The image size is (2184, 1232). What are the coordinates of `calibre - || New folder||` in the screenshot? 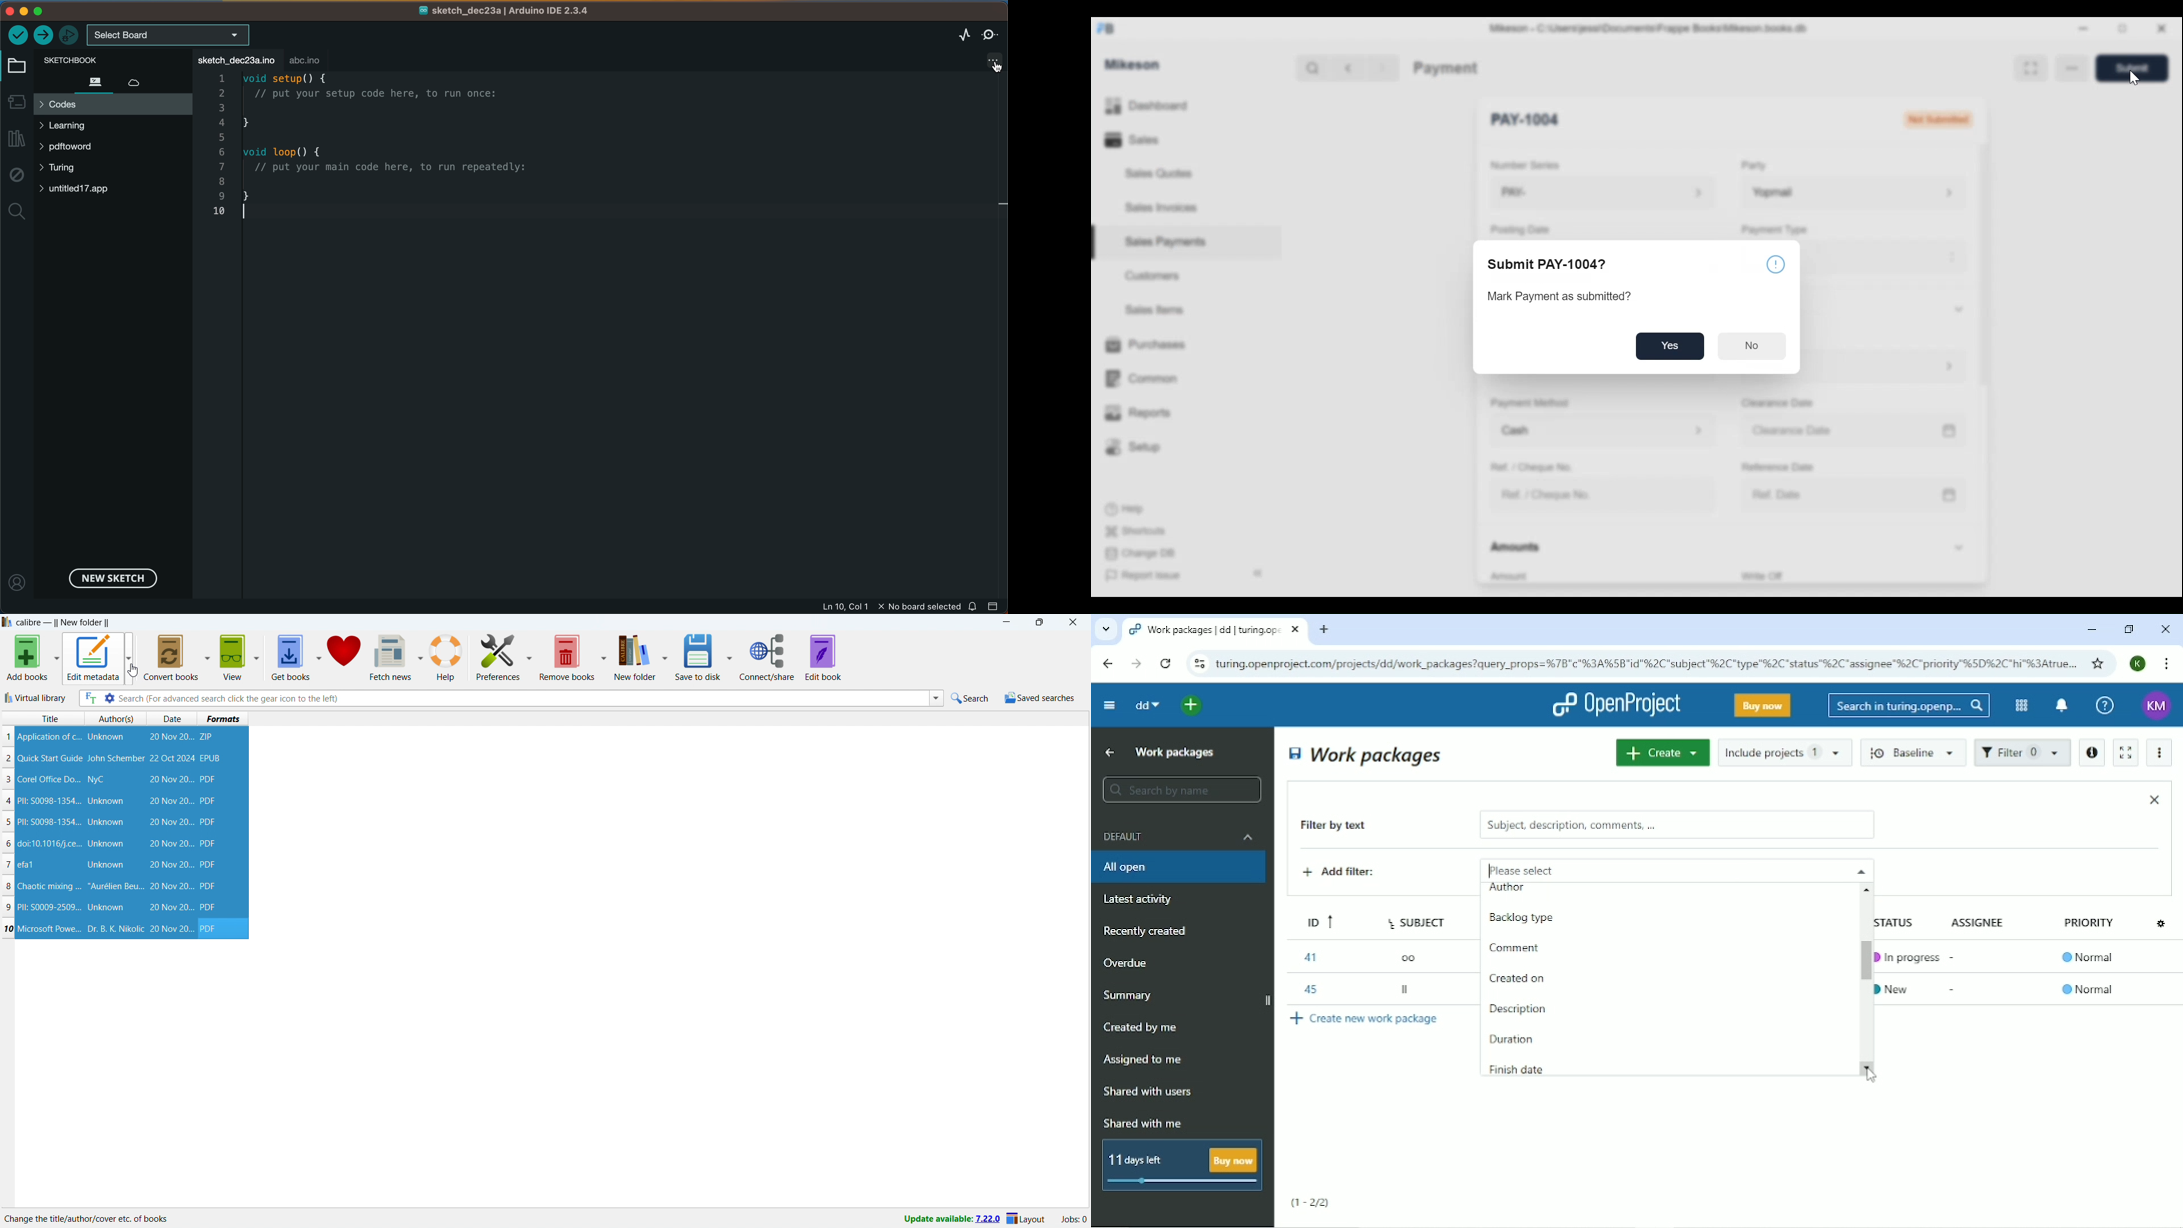 It's located at (64, 623).